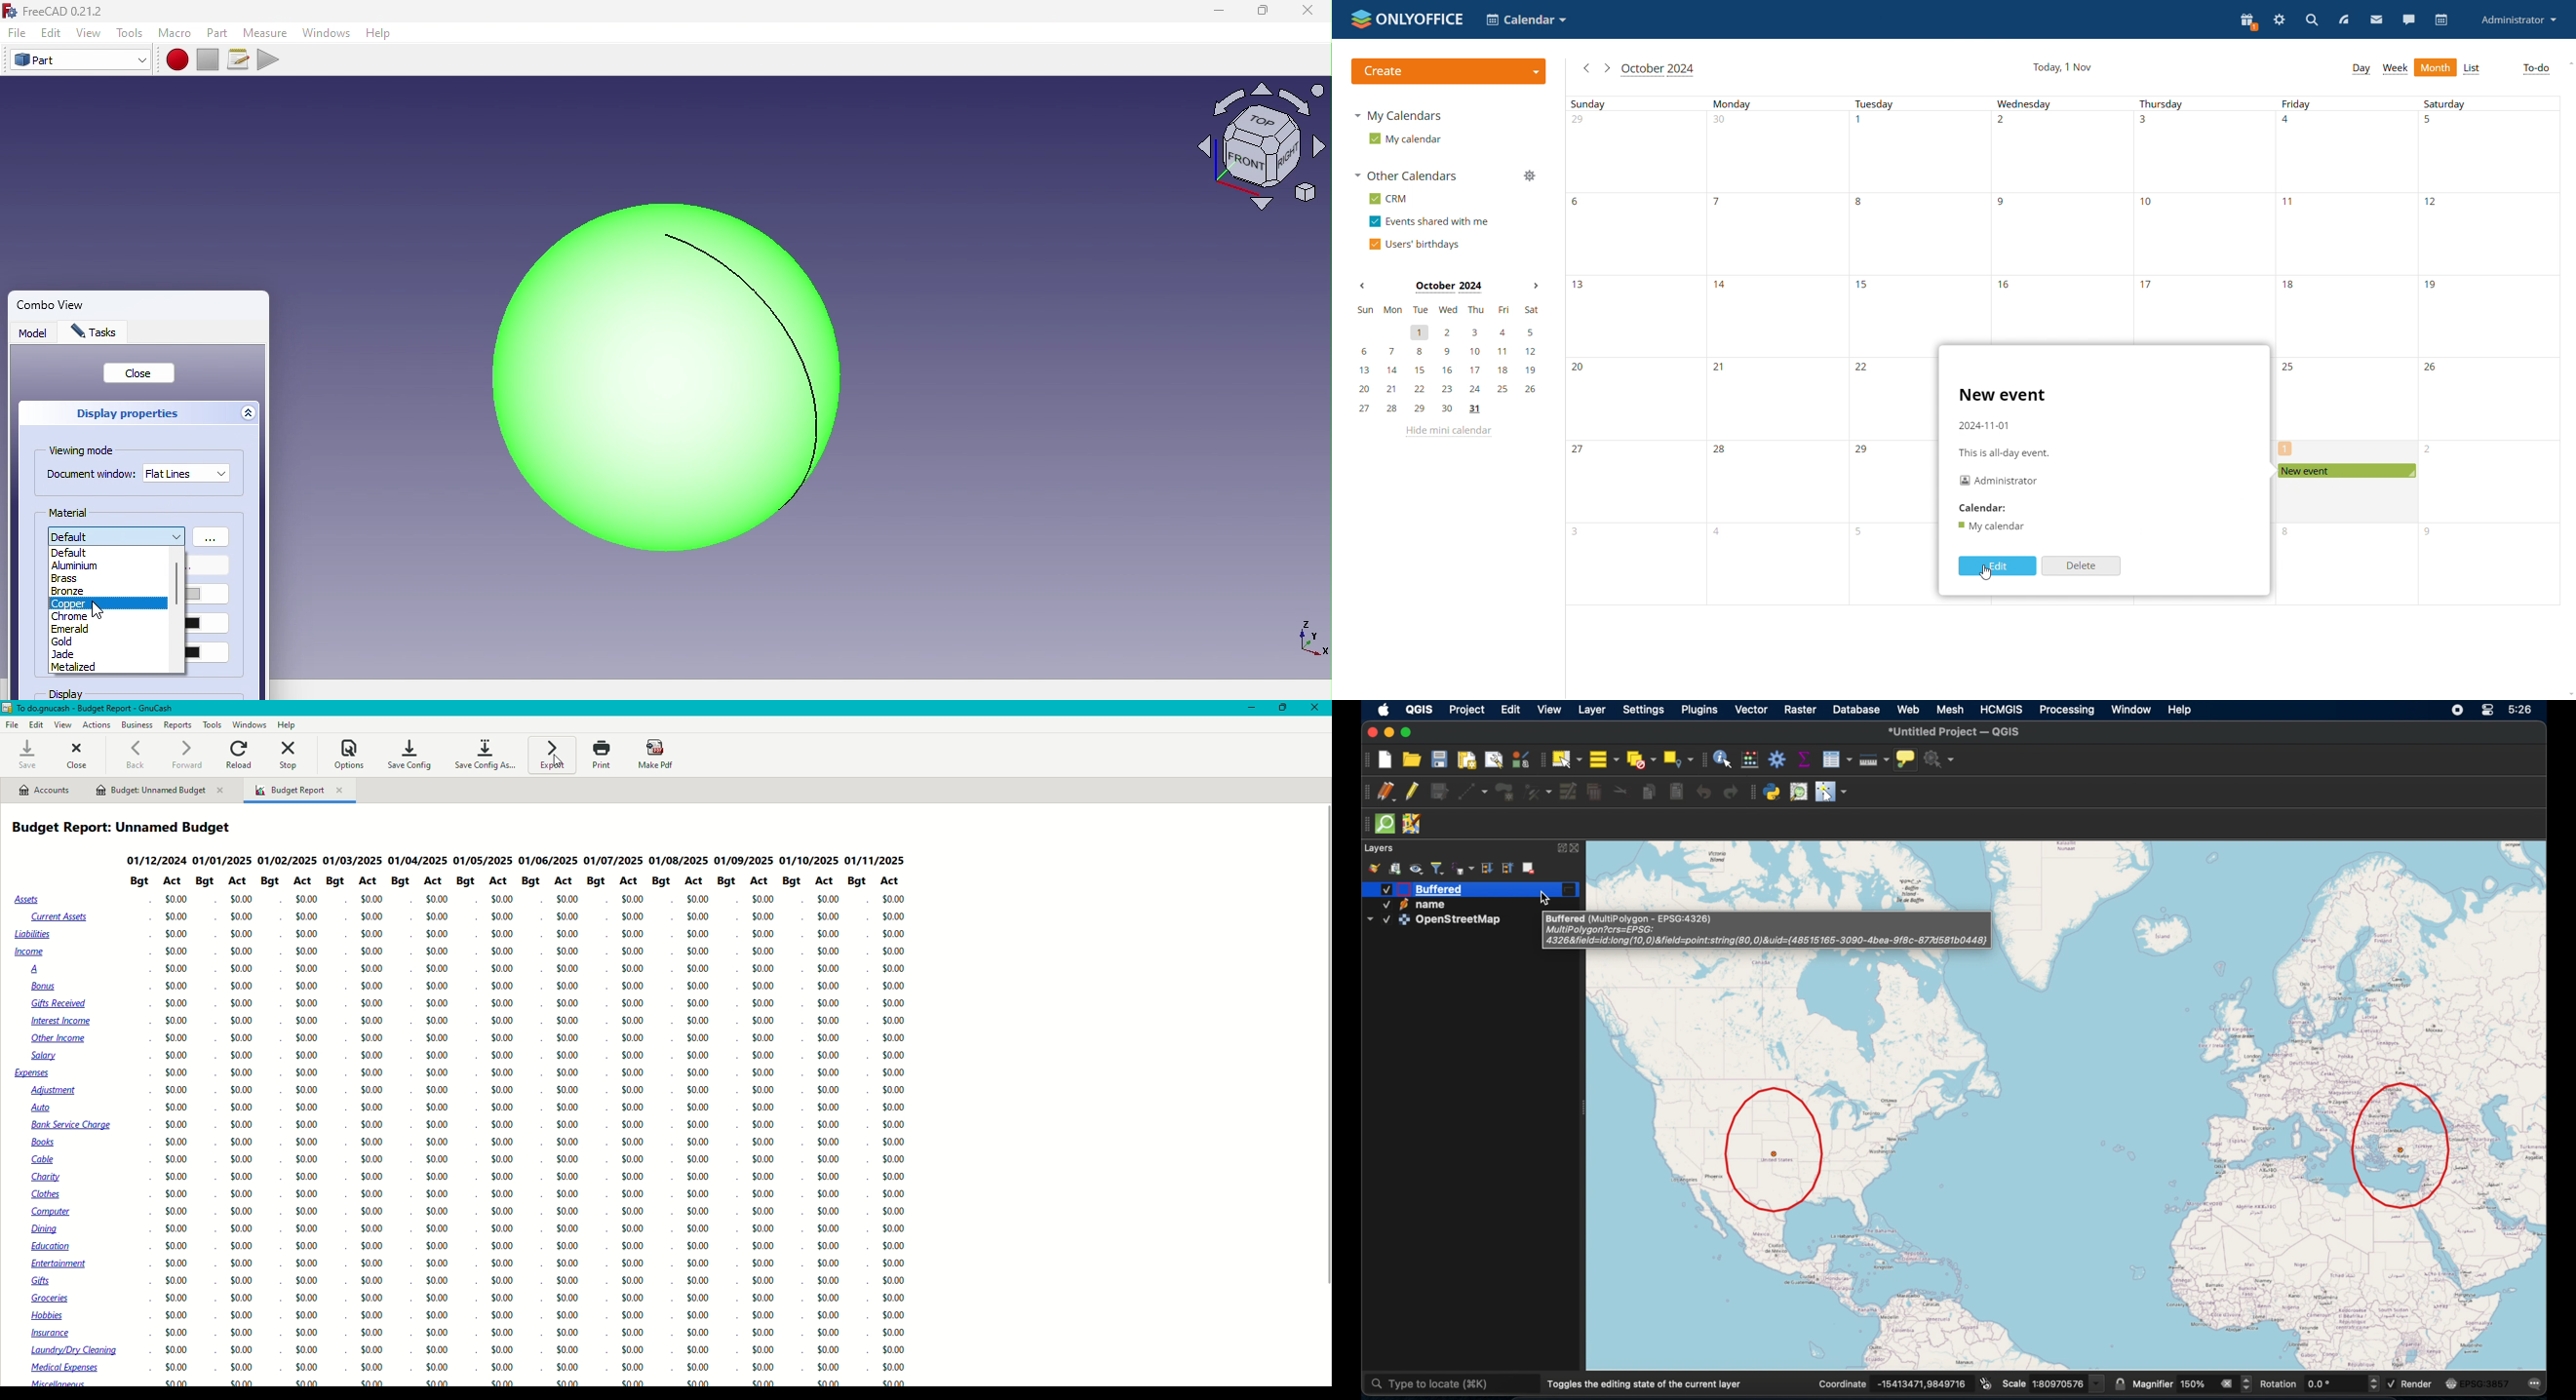 This screenshot has width=2576, height=1400. Describe the element at coordinates (614, 860) in the screenshot. I see `01/07/2025` at that location.